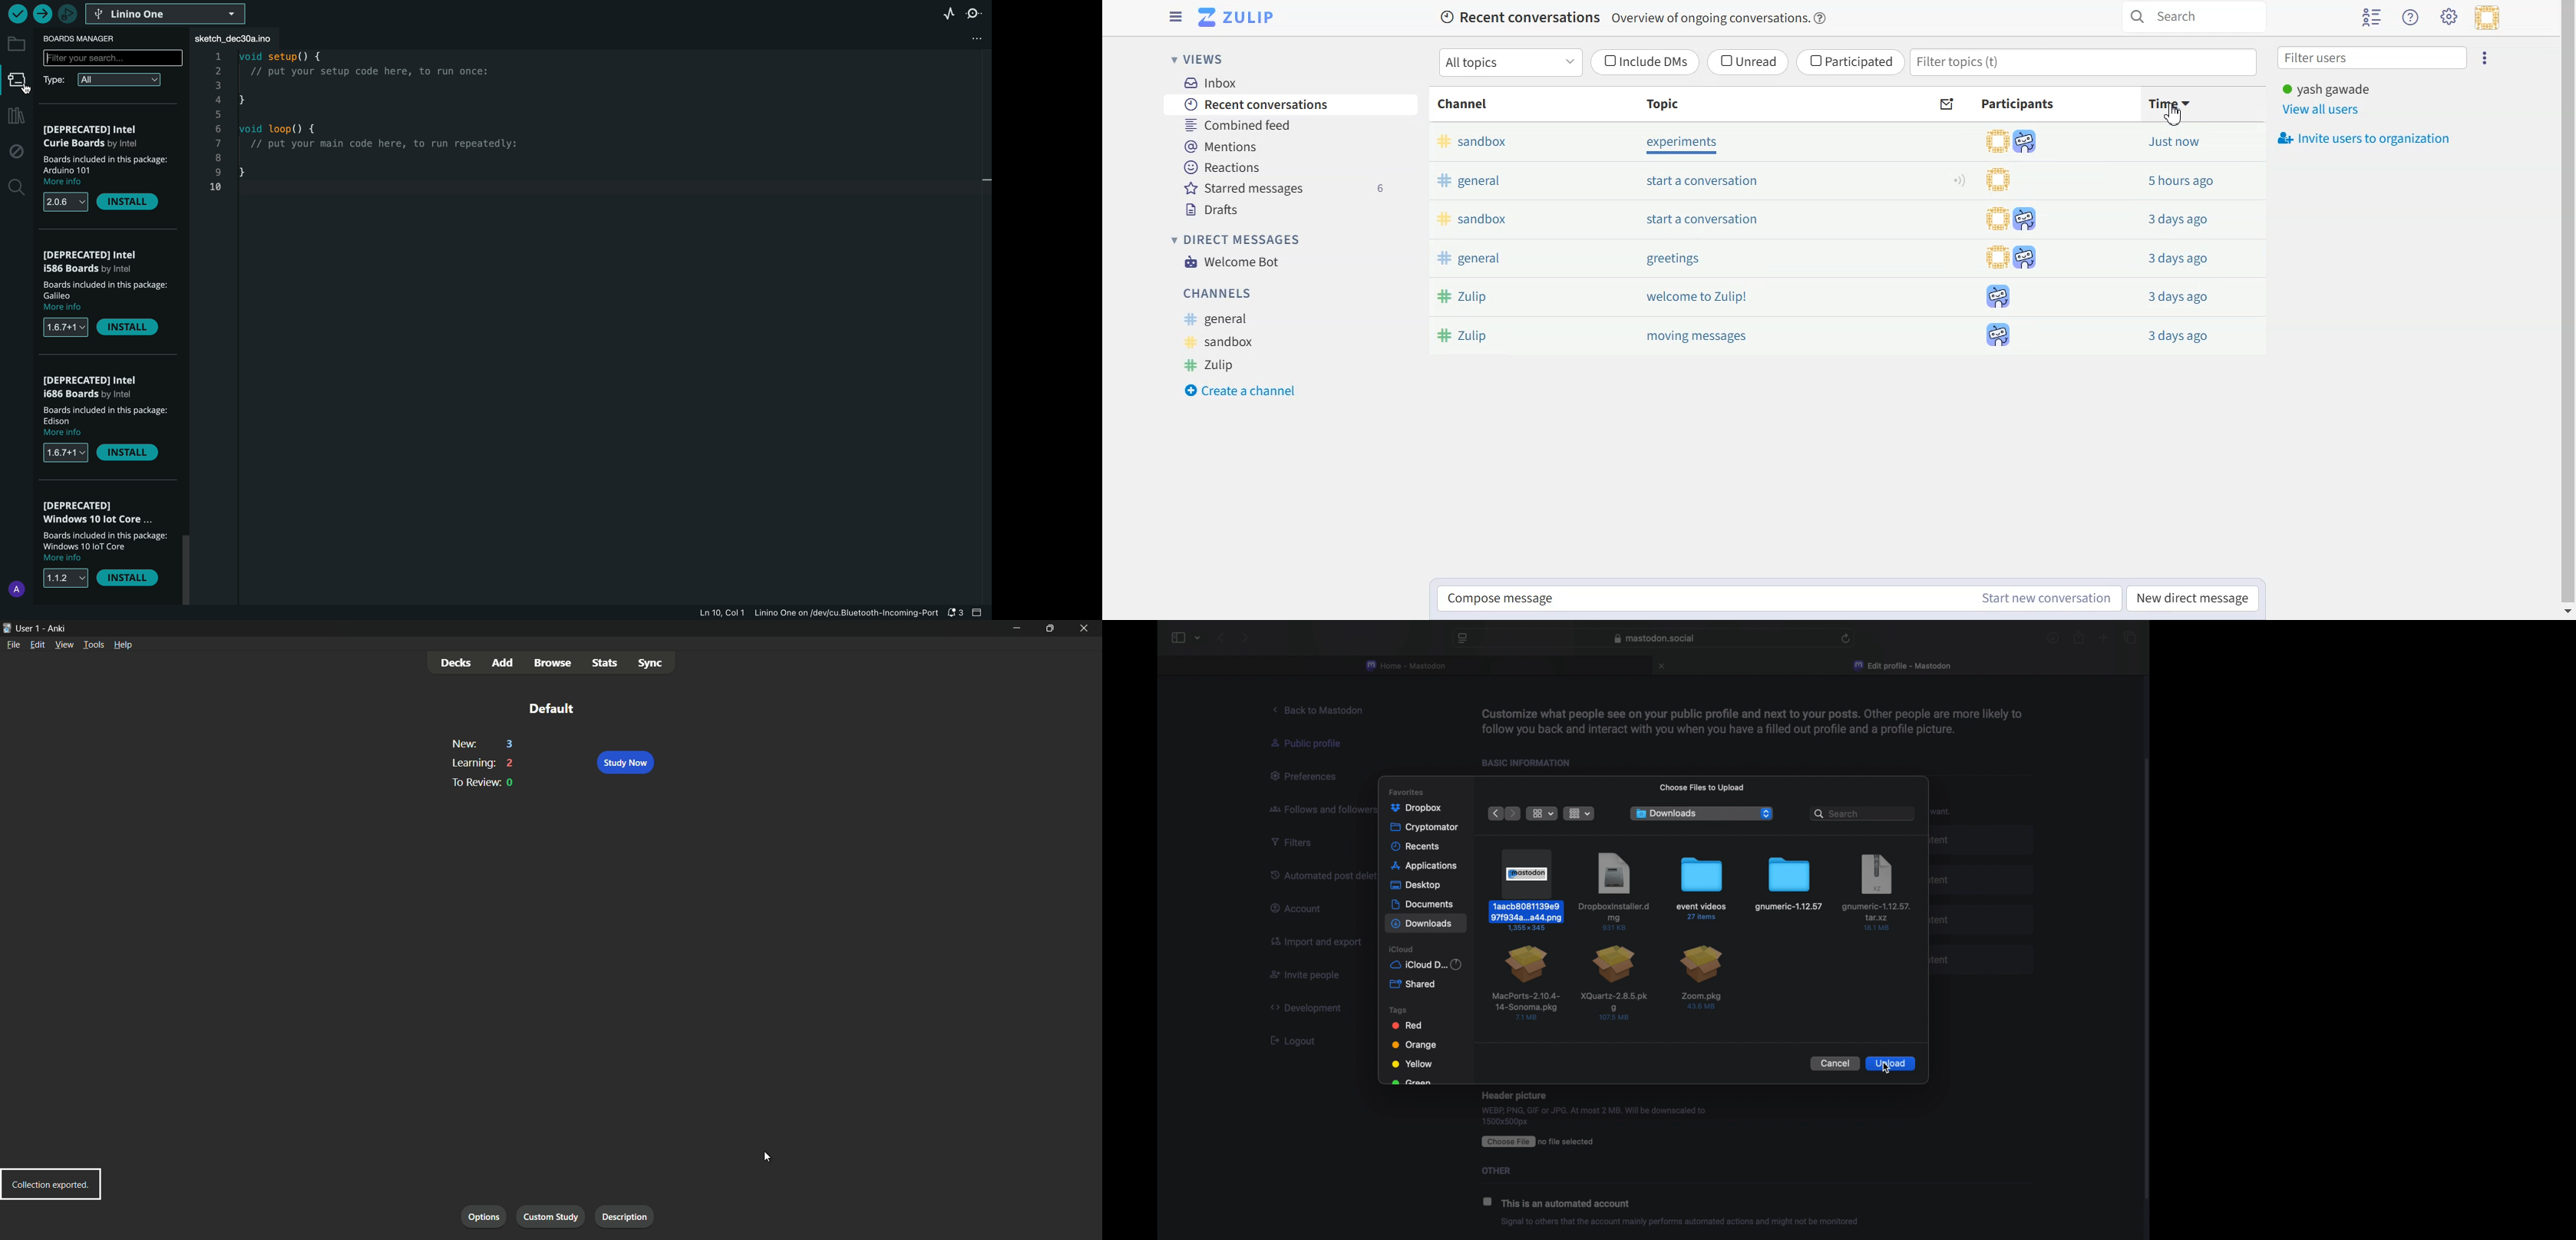 The height and width of the screenshot is (1260, 2576). I want to click on Sort by unread messages, so click(1947, 105).